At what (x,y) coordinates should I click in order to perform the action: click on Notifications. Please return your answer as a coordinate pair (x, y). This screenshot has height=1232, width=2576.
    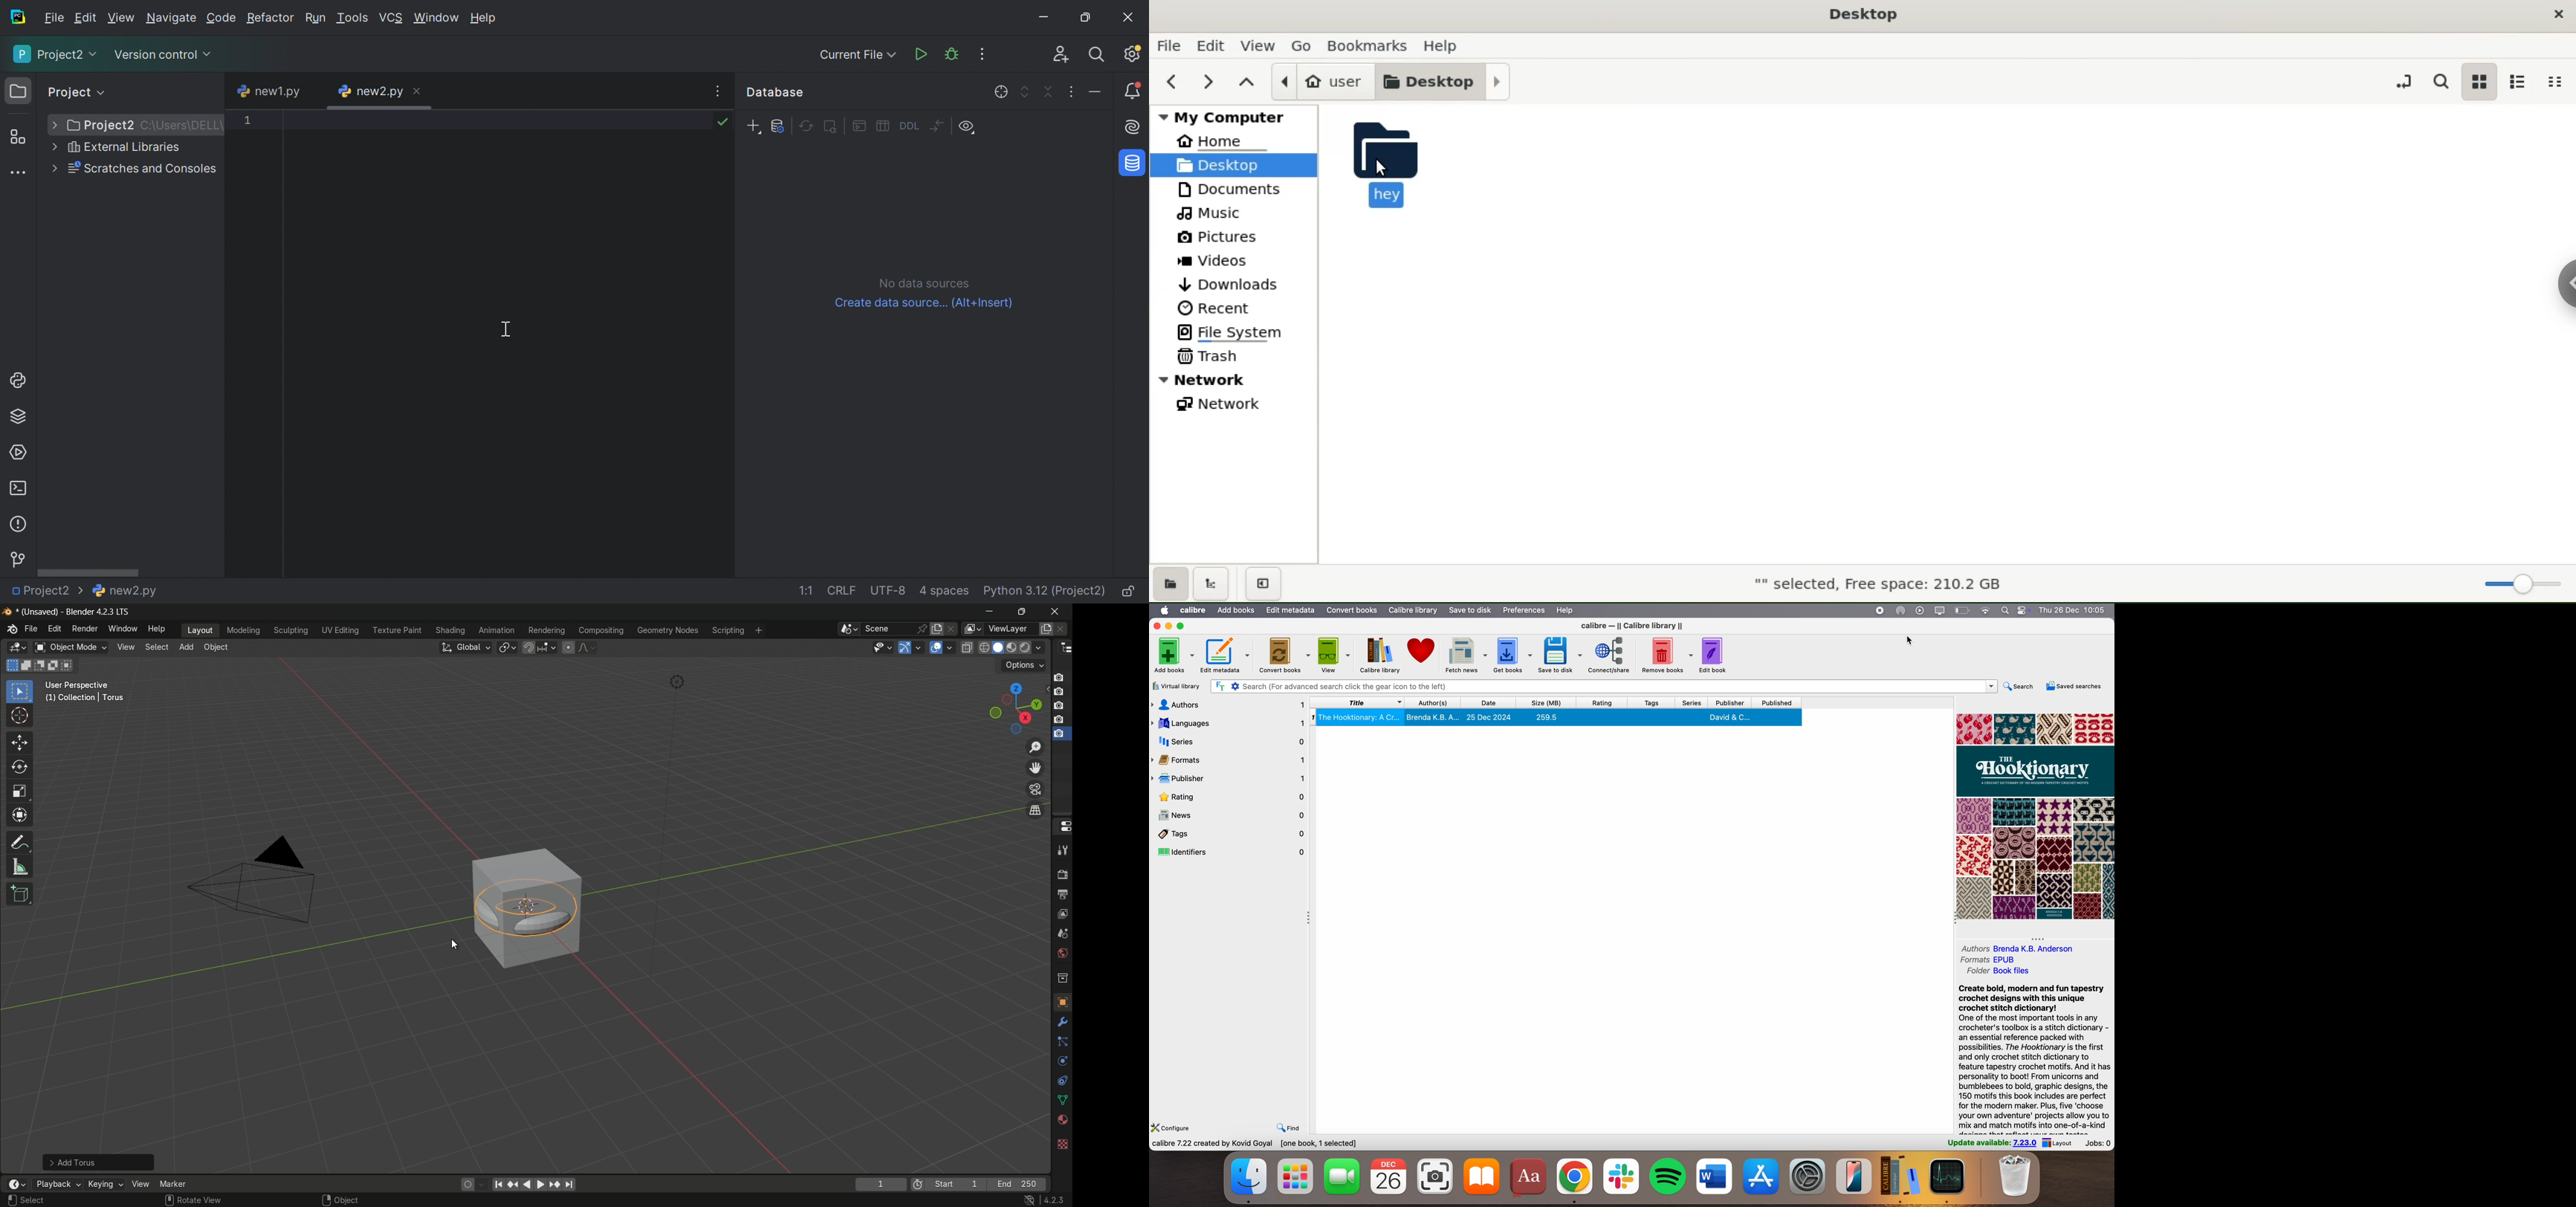
    Looking at the image, I should click on (1134, 90).